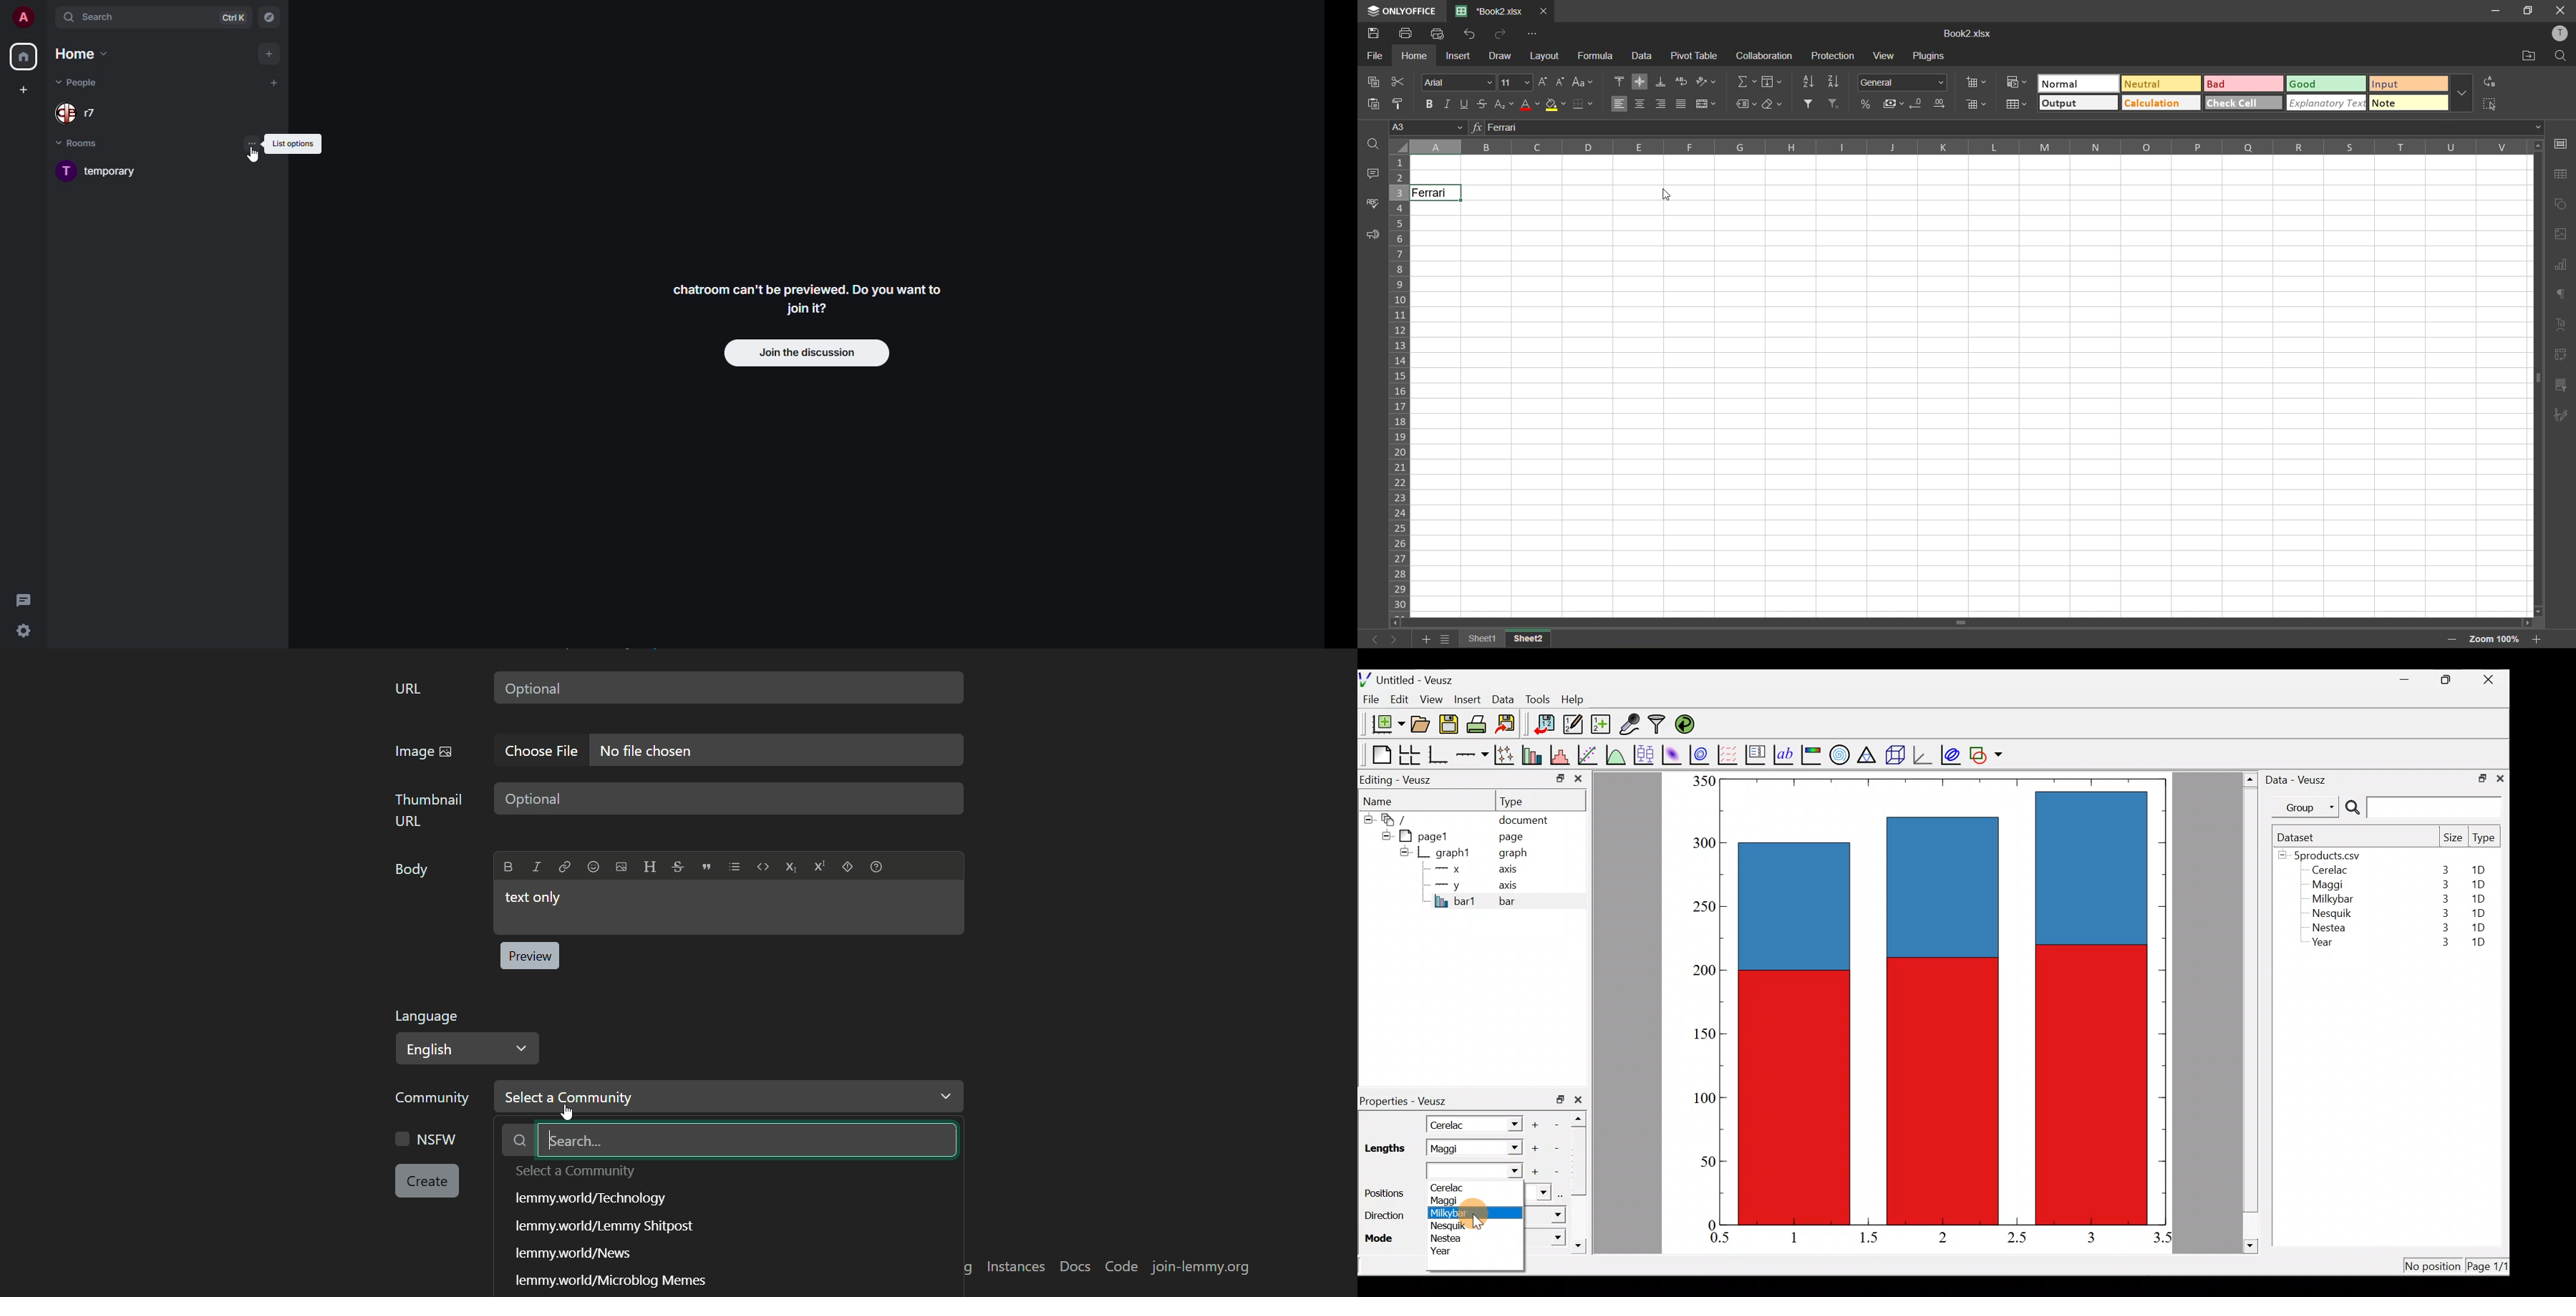  Describe the element at coordinates (1500, 33) in the screenshot. I see `redo` at that location.